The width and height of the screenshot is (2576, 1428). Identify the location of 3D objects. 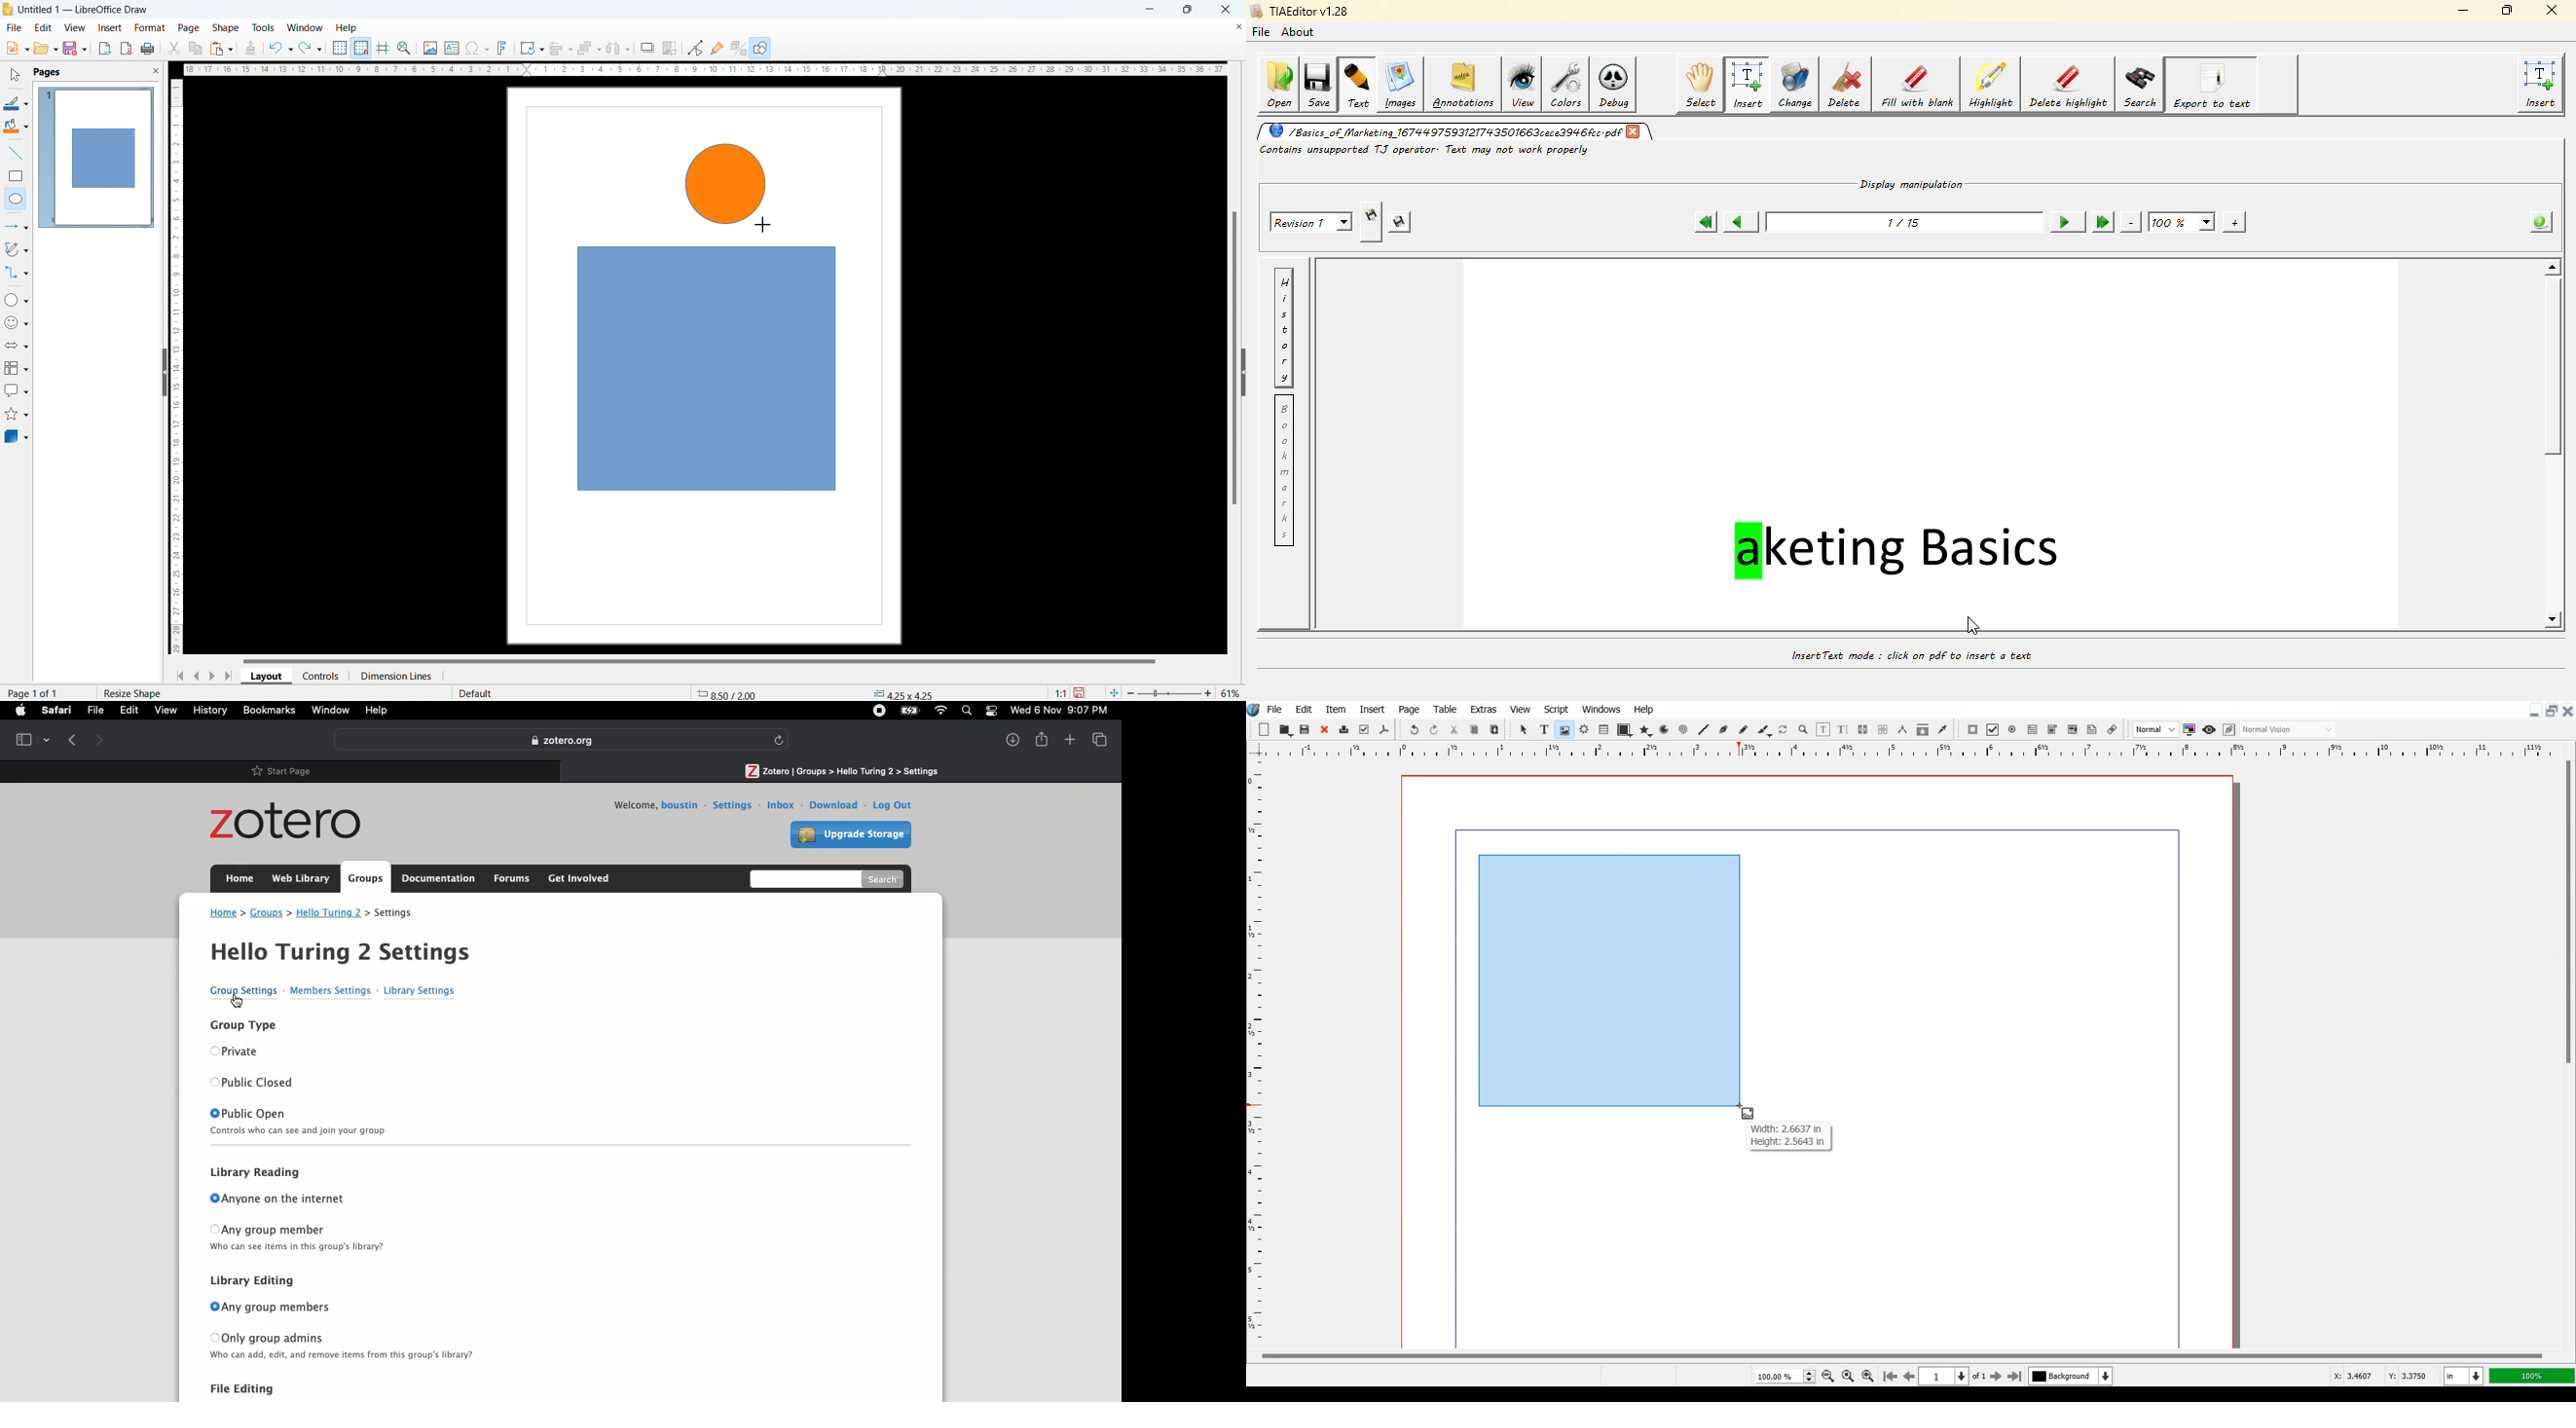
(16, 436).